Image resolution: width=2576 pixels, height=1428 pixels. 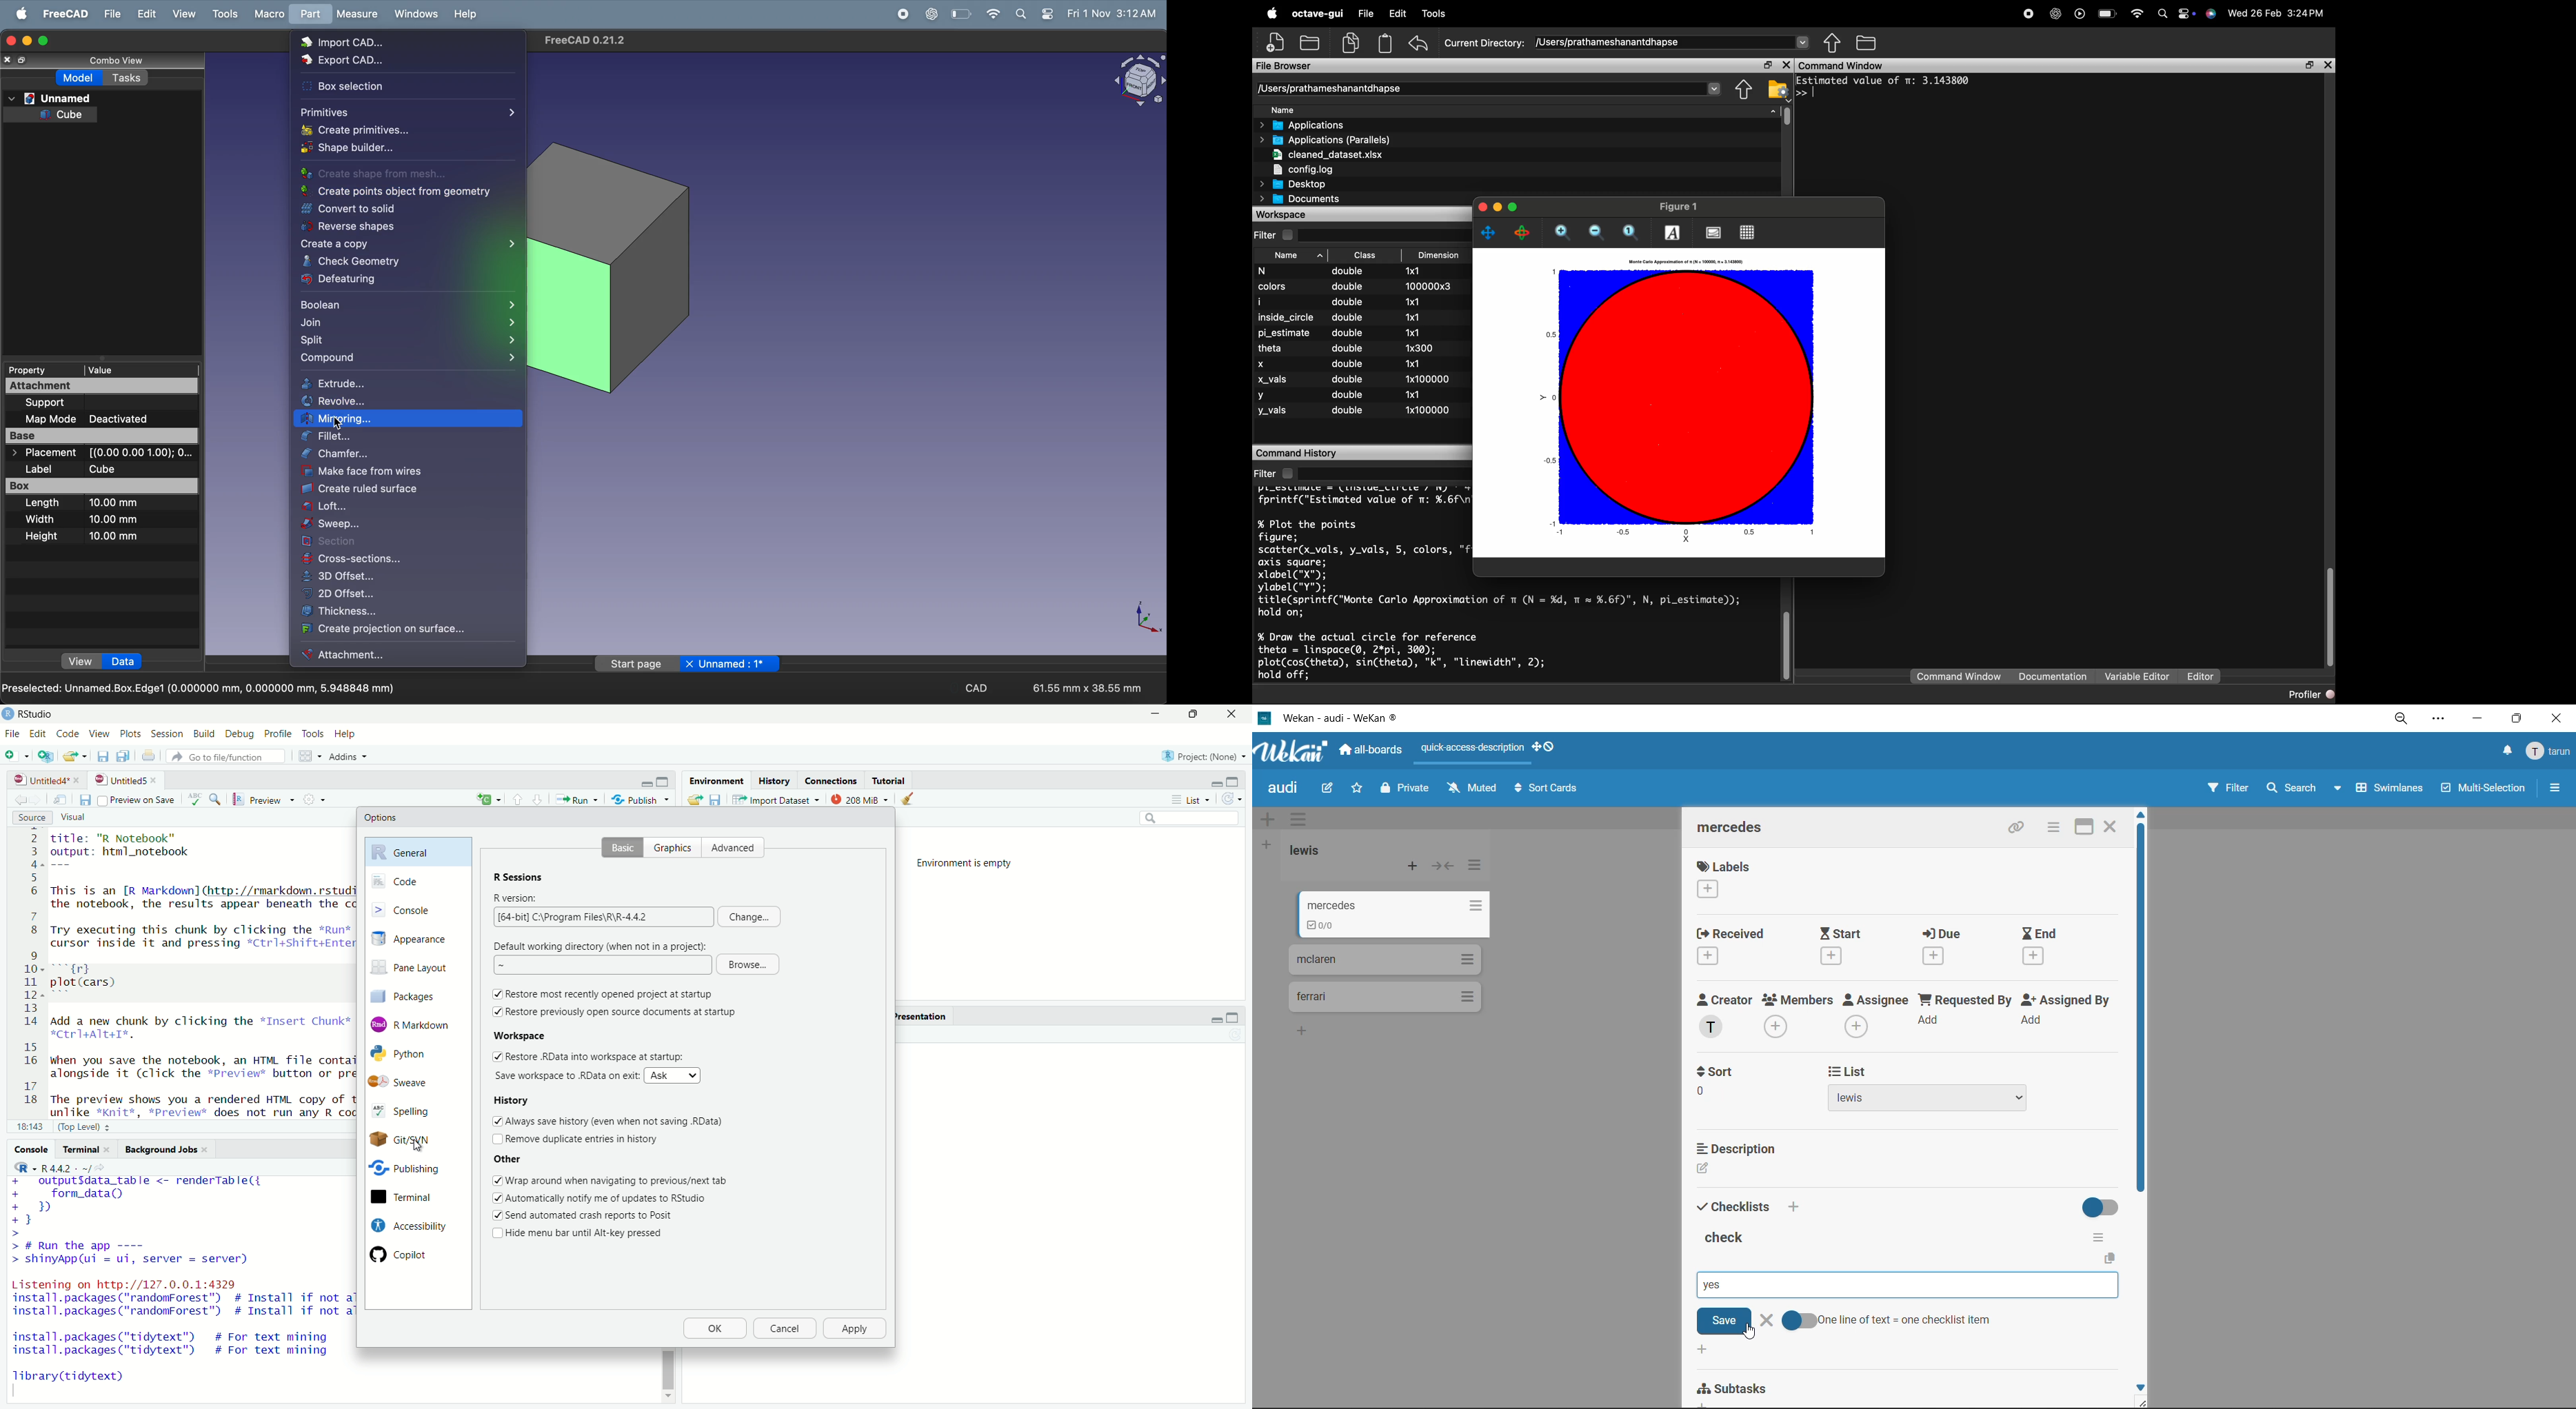 What do you see at coordinates (773, 780) in the screenshot?
I see `History` at bounding box center [773, 780].